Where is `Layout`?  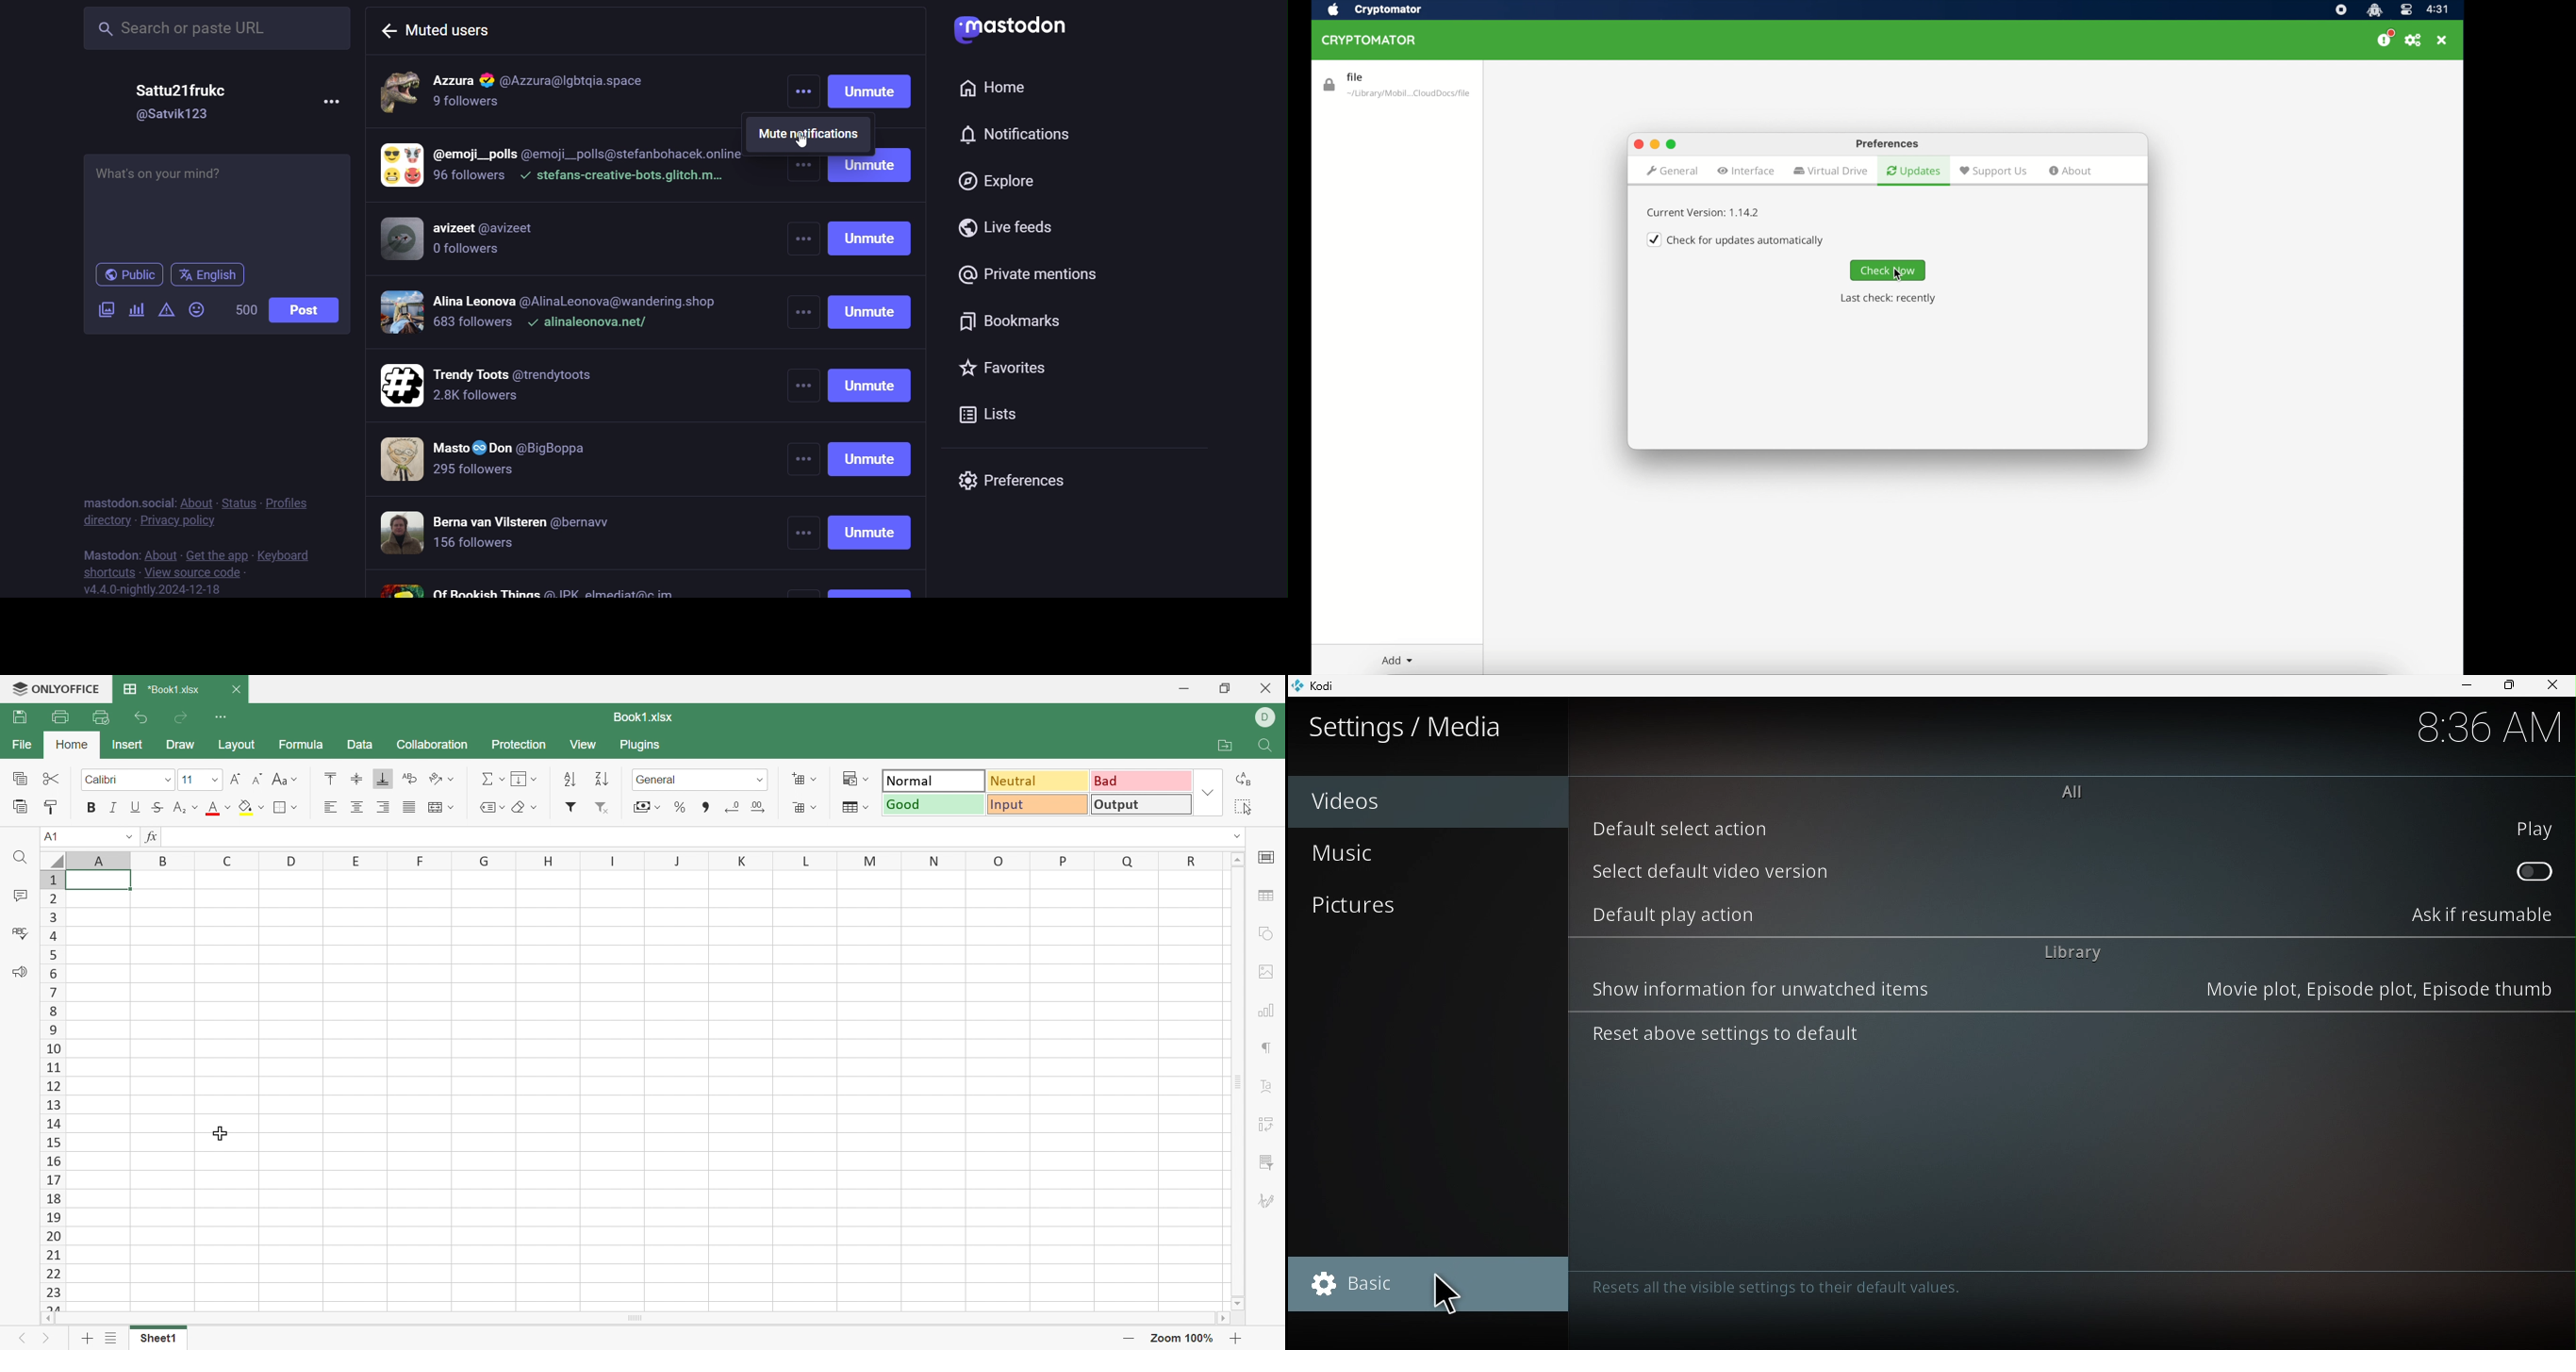
Layout is located at coordinates (237, 746).